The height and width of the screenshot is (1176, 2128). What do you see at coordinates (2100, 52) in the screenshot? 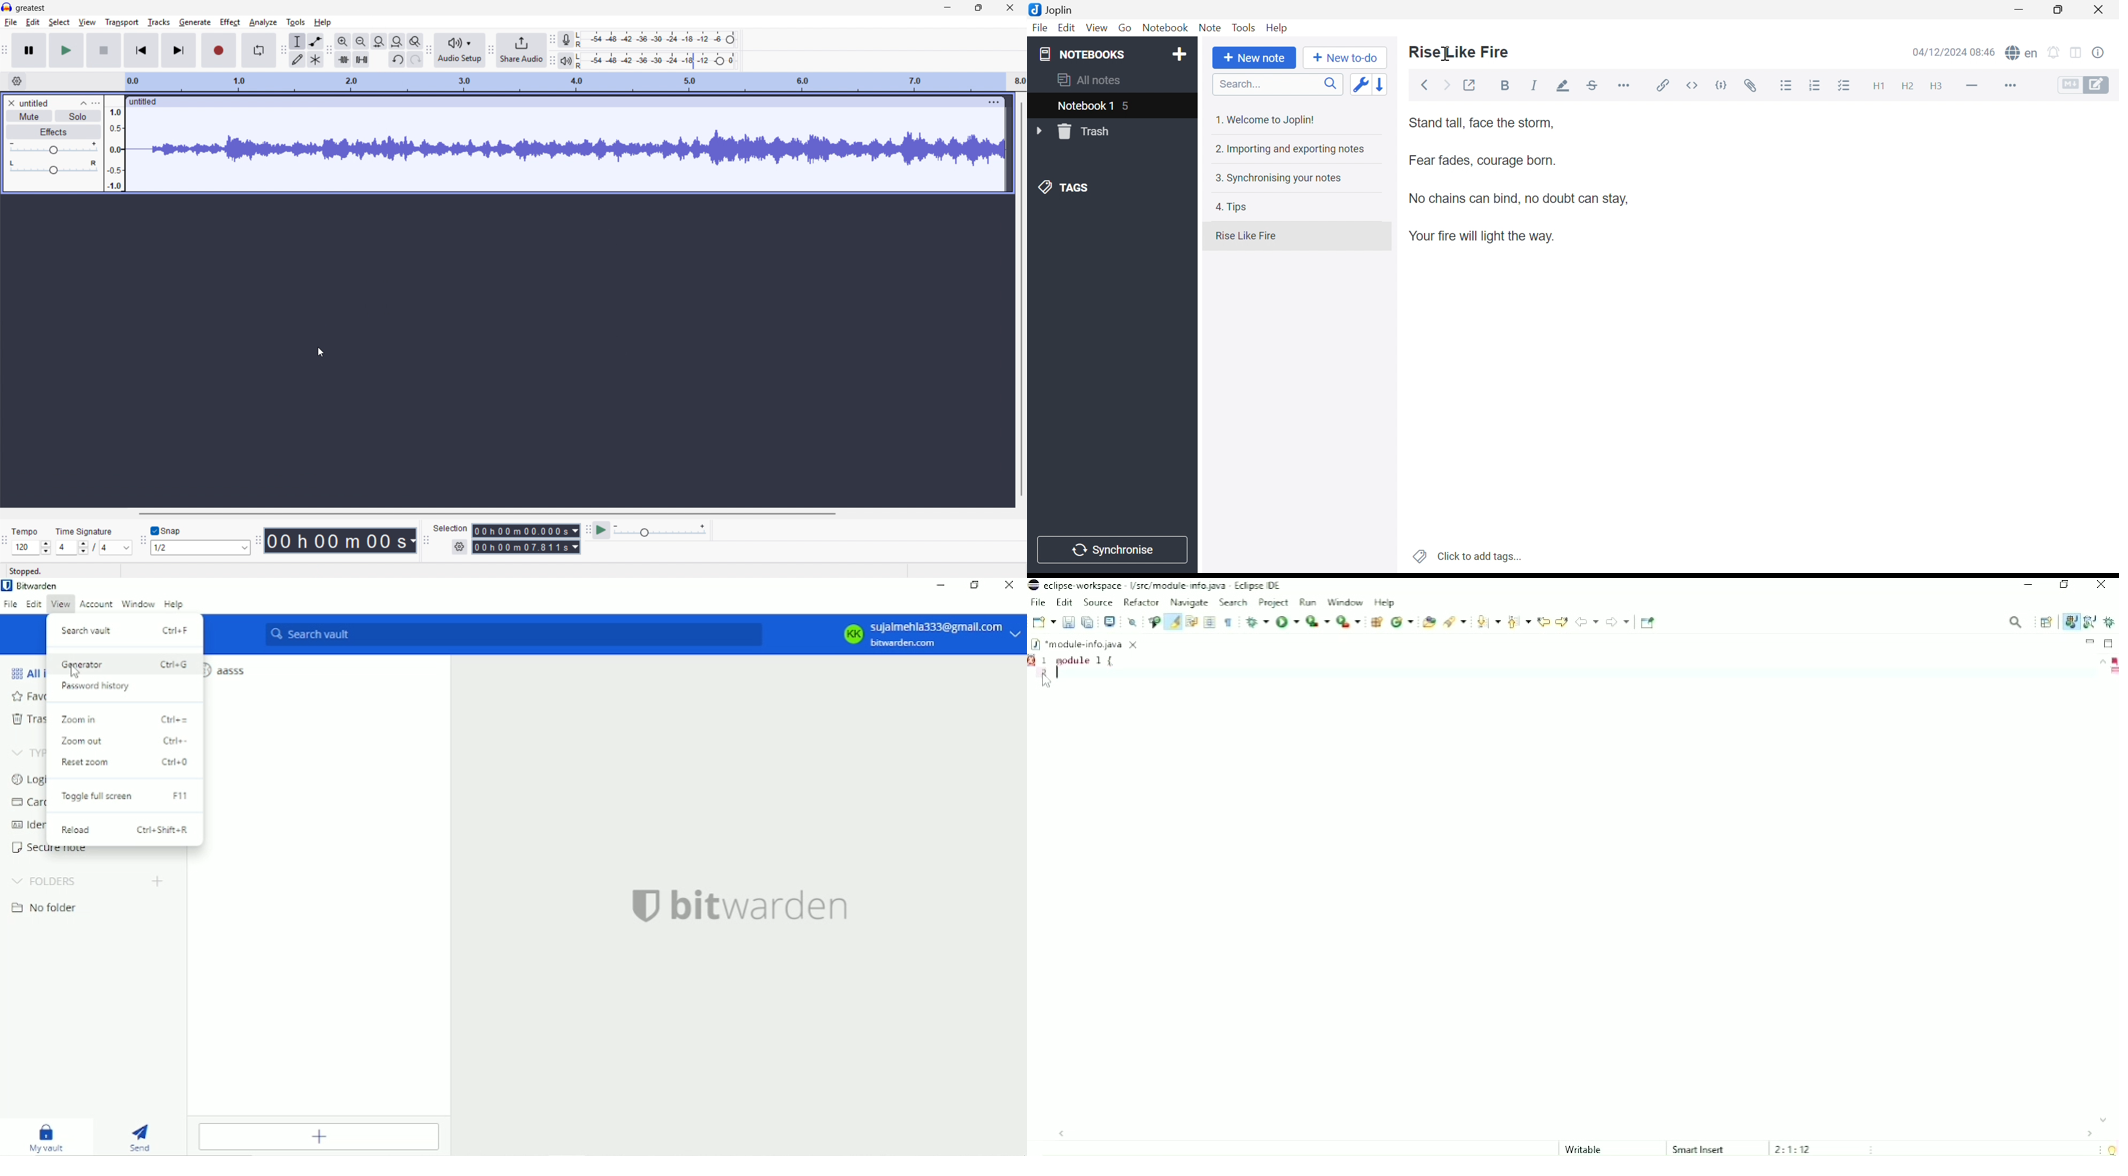
I see `Notes properties` at bounding box center [2100, 52].